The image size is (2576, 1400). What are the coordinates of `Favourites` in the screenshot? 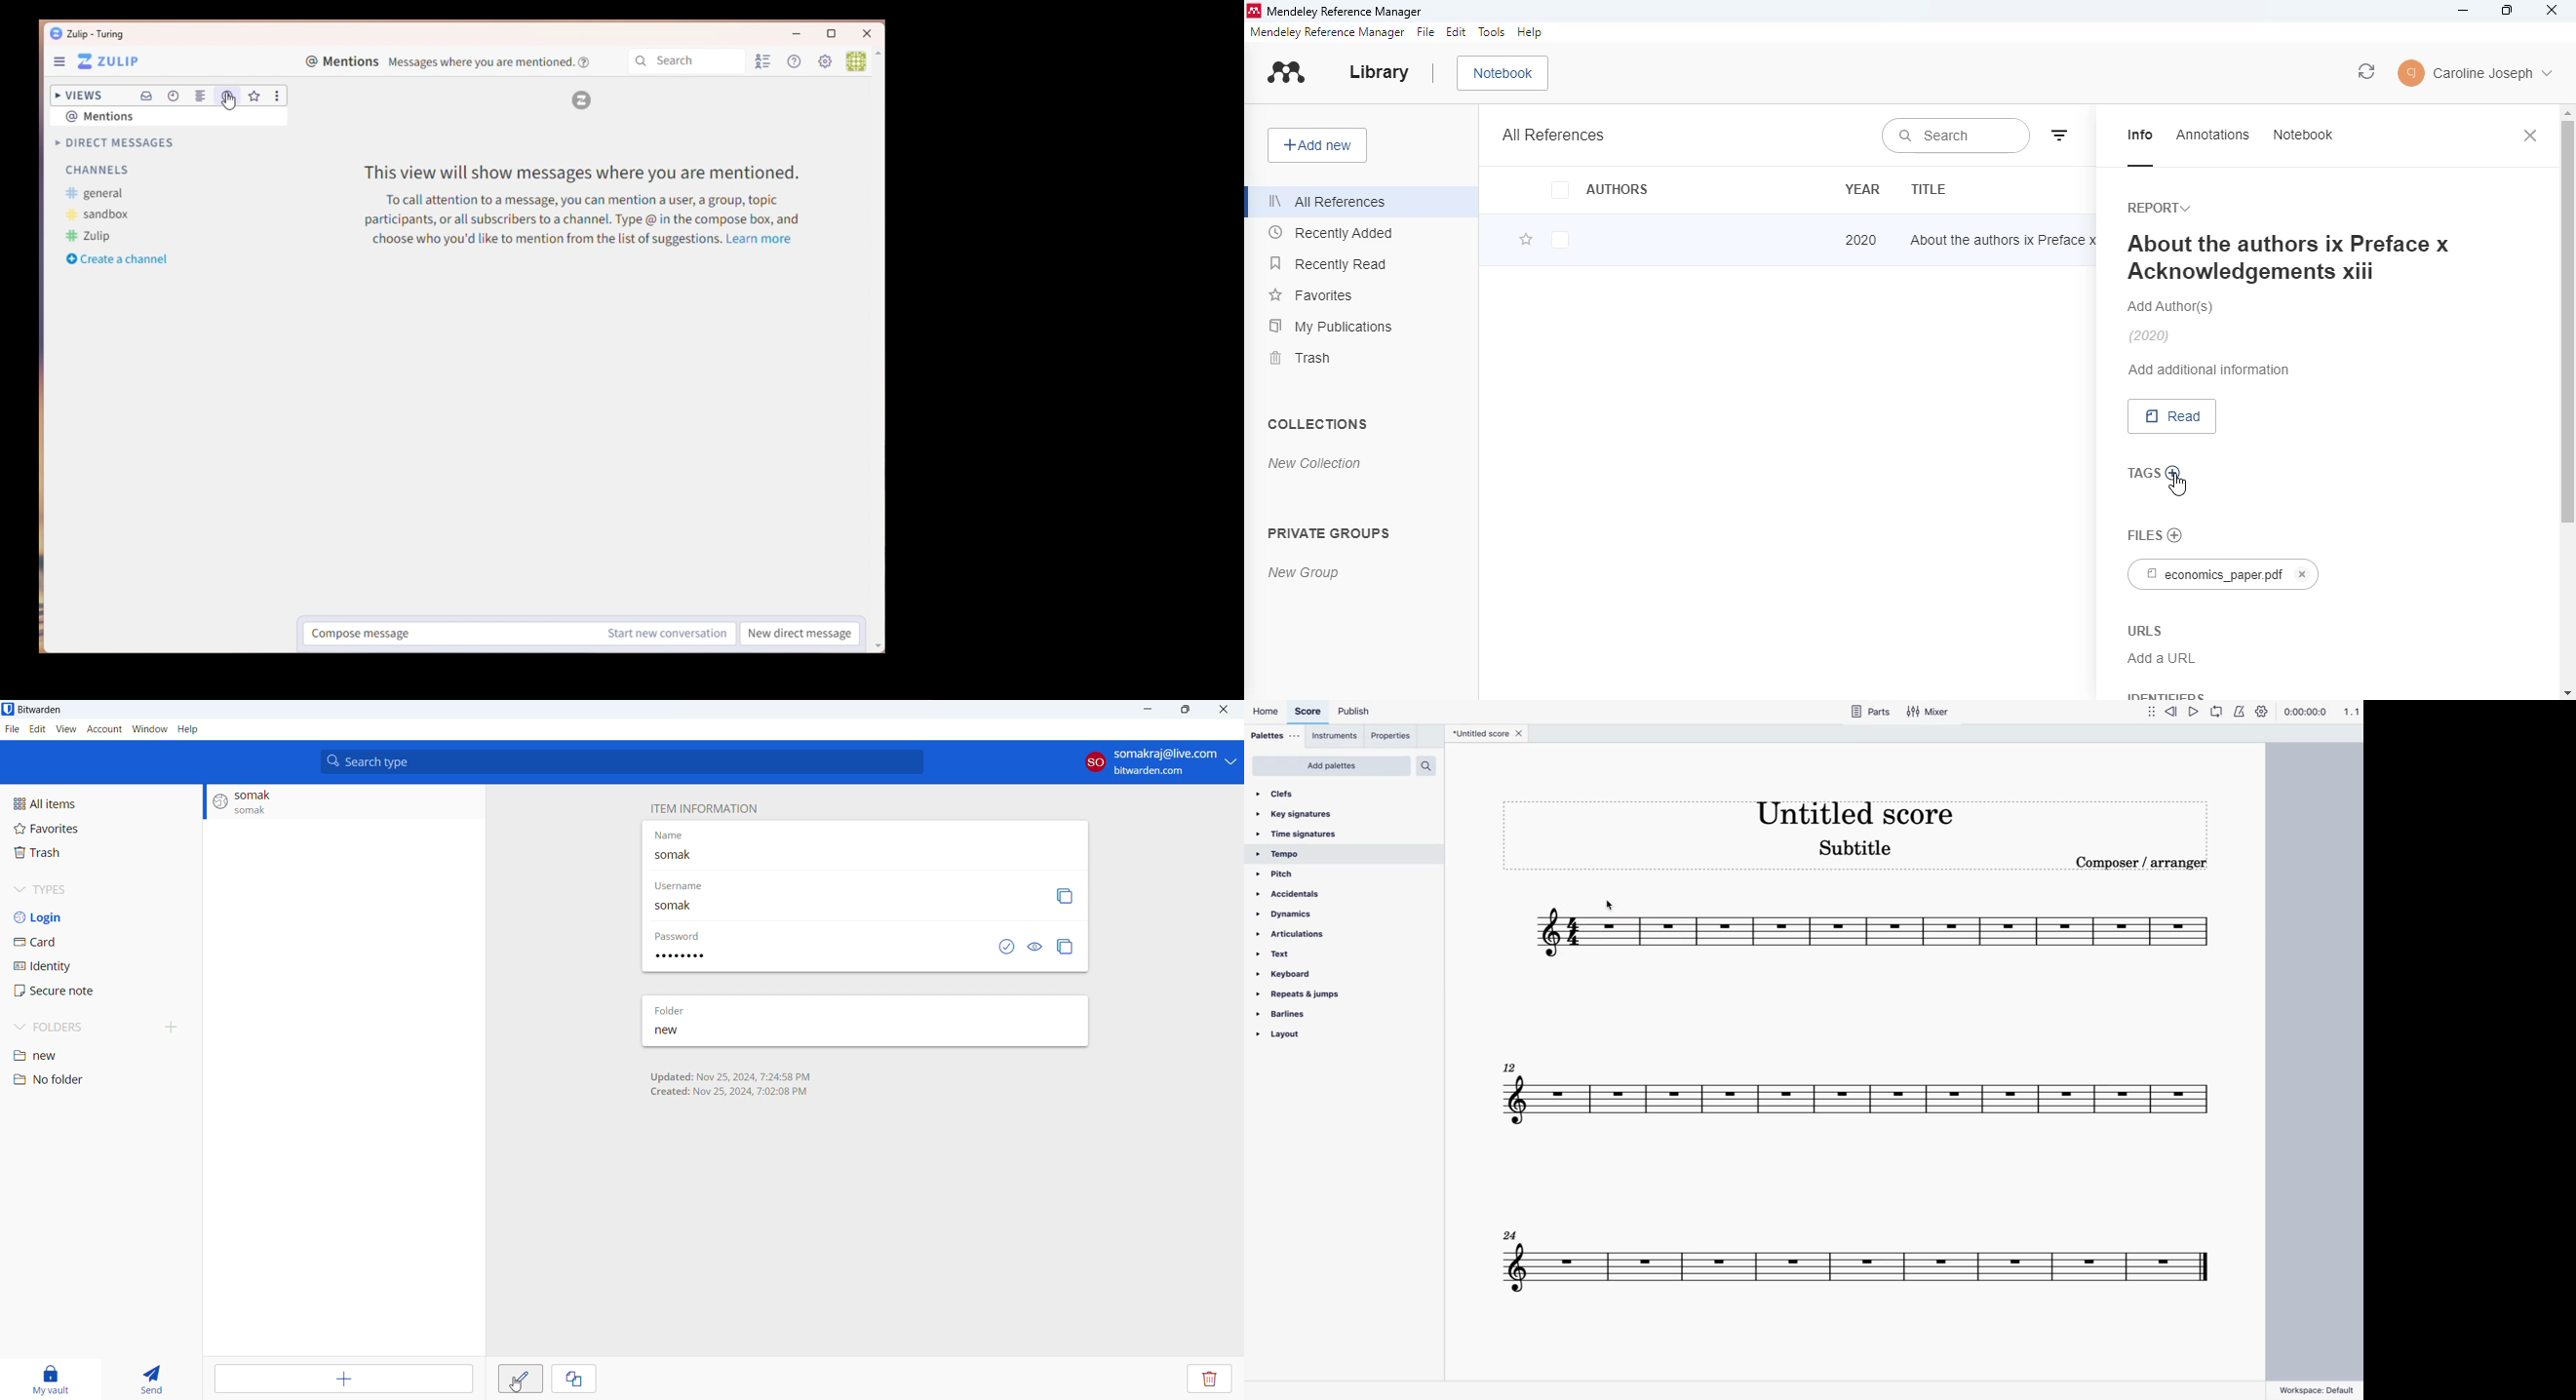 It's located at (255, 97).